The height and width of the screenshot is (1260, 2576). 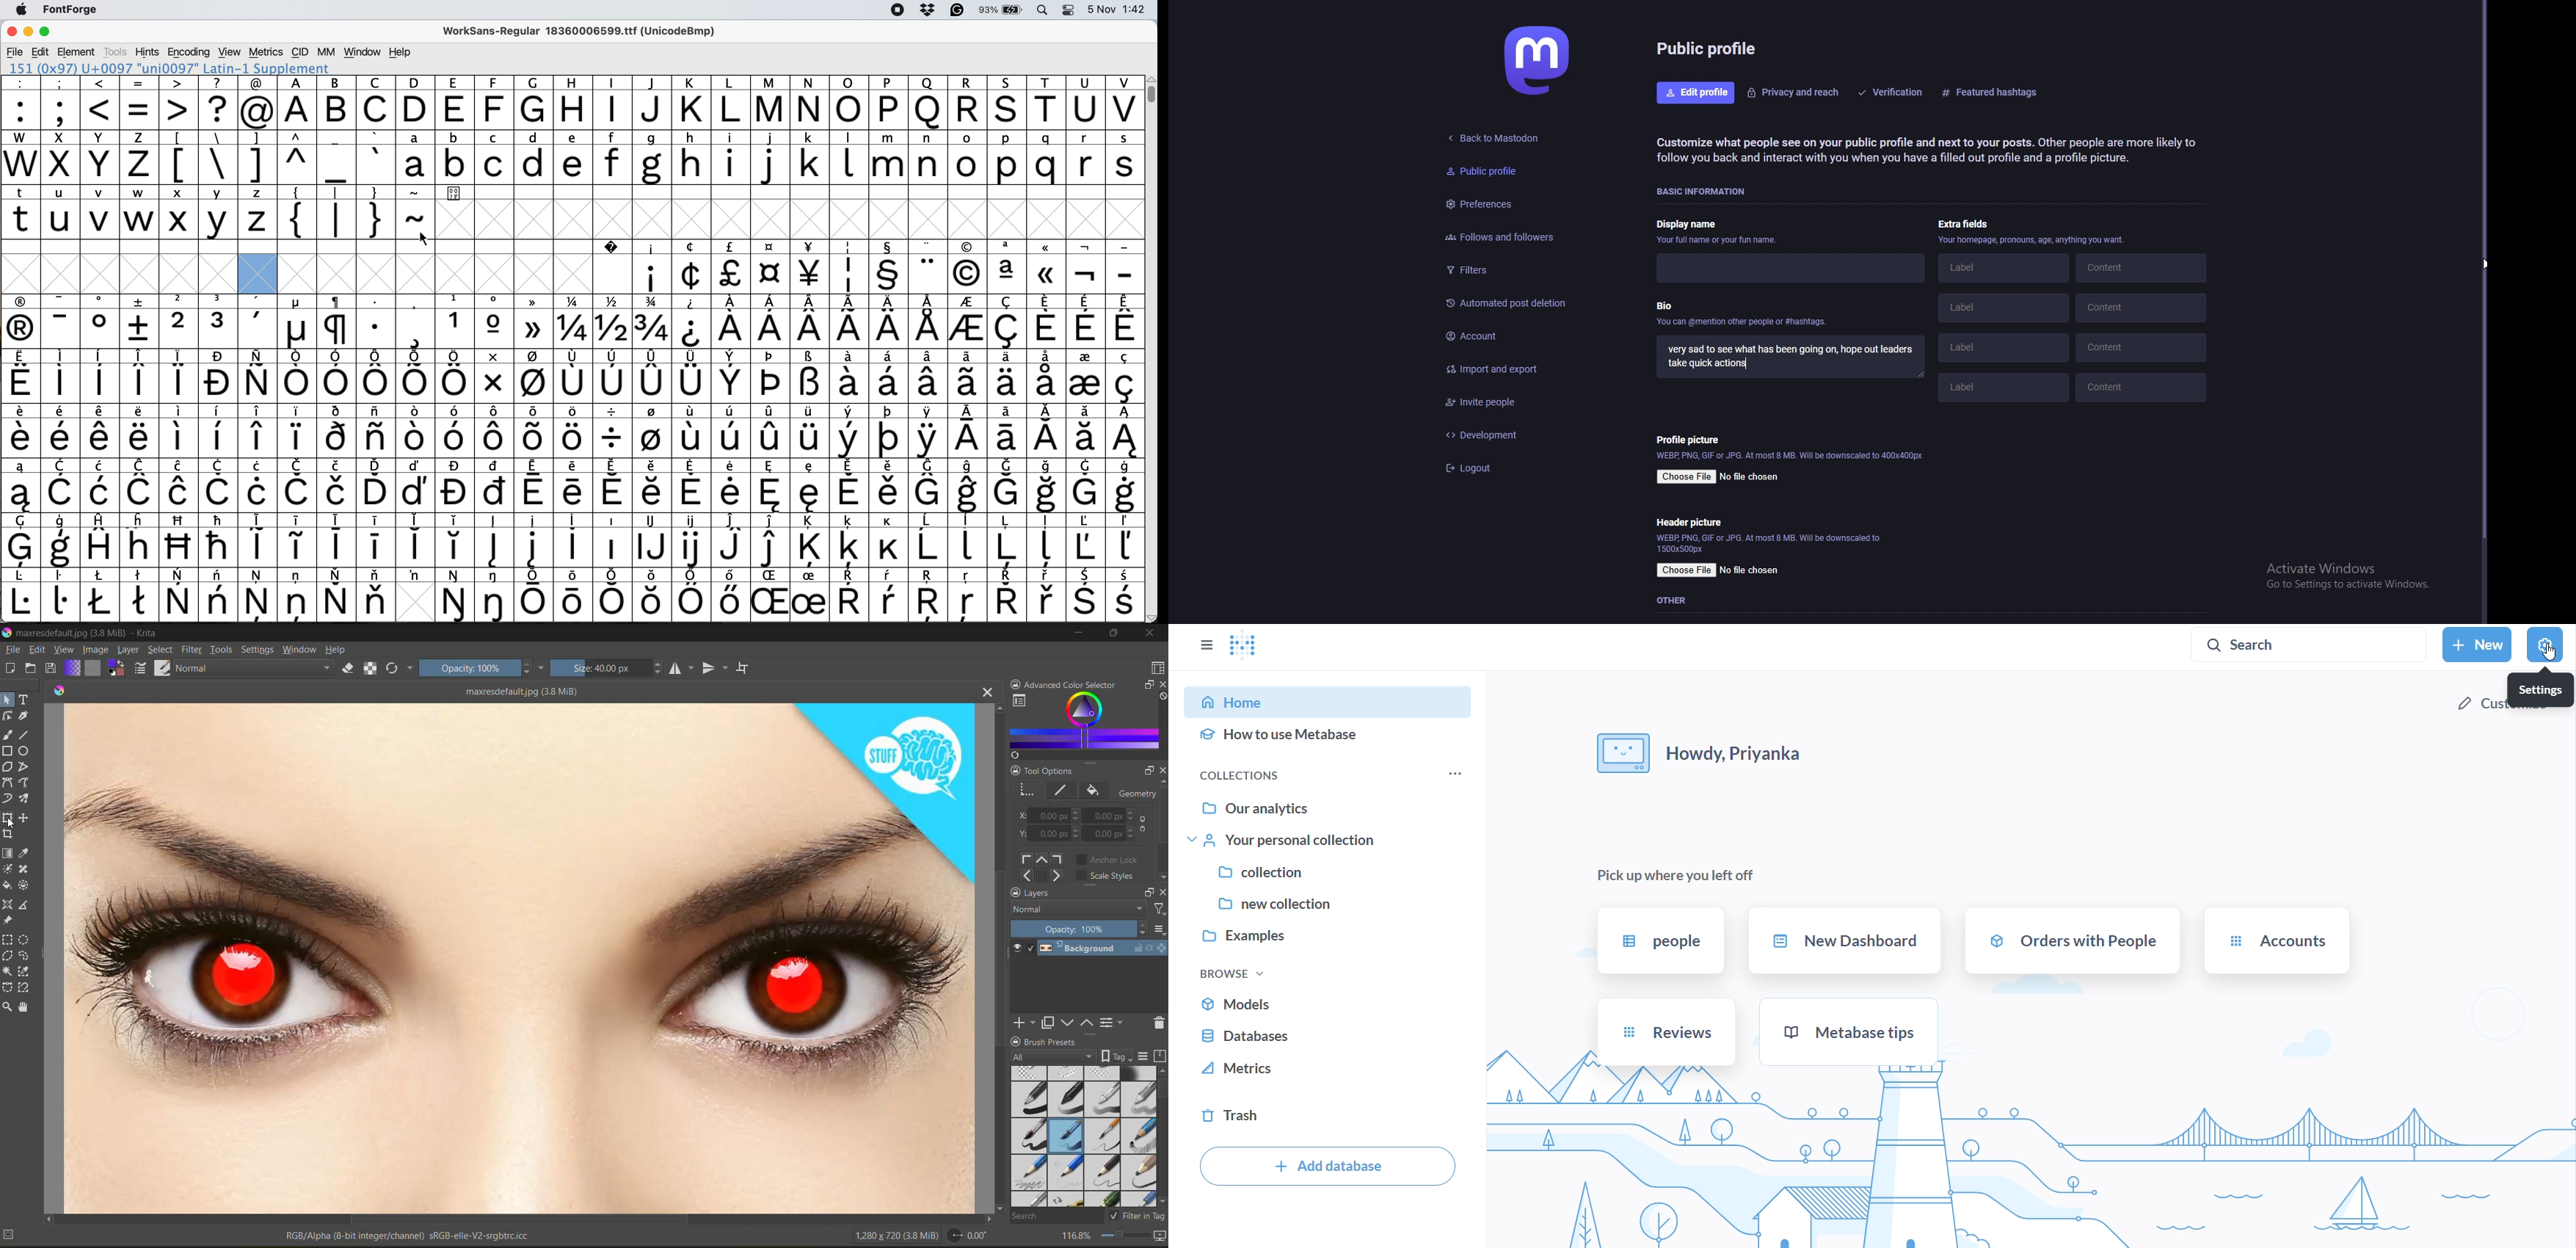 I want to click on symbol, so click(x=219, y=377).